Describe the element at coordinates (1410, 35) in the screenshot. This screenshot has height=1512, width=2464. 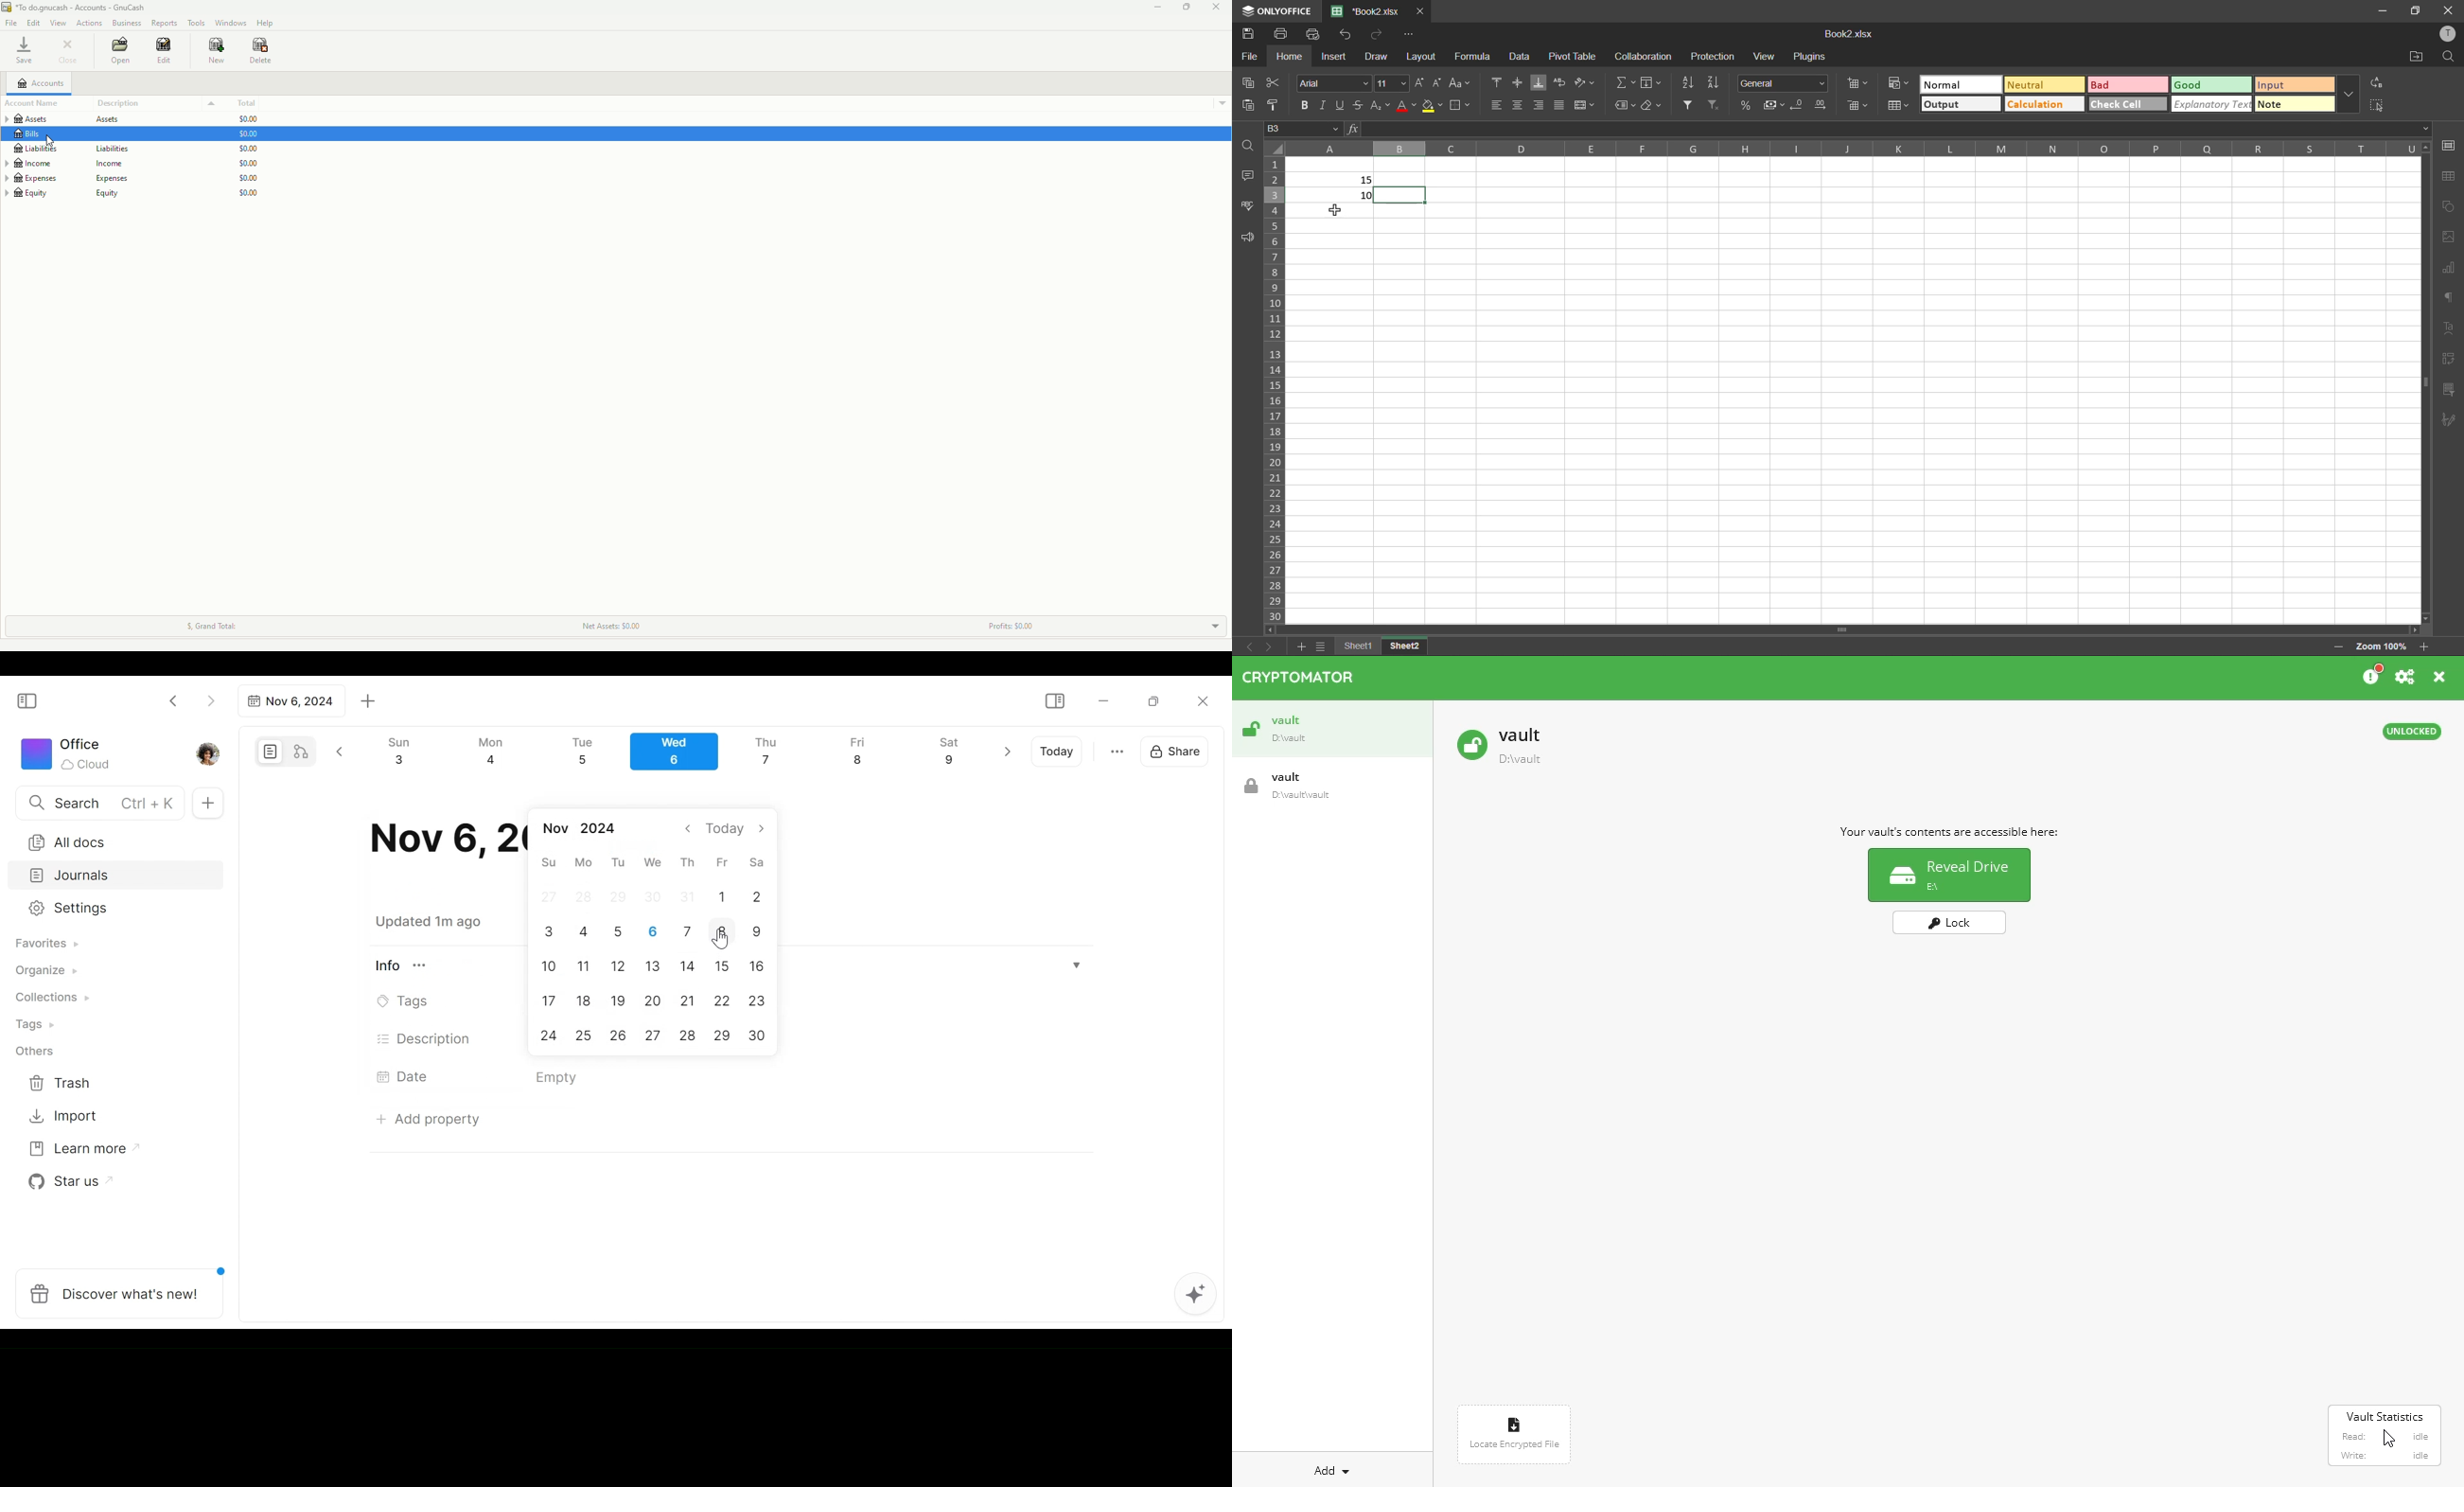
I see `customize quick access toolbar` at that location.